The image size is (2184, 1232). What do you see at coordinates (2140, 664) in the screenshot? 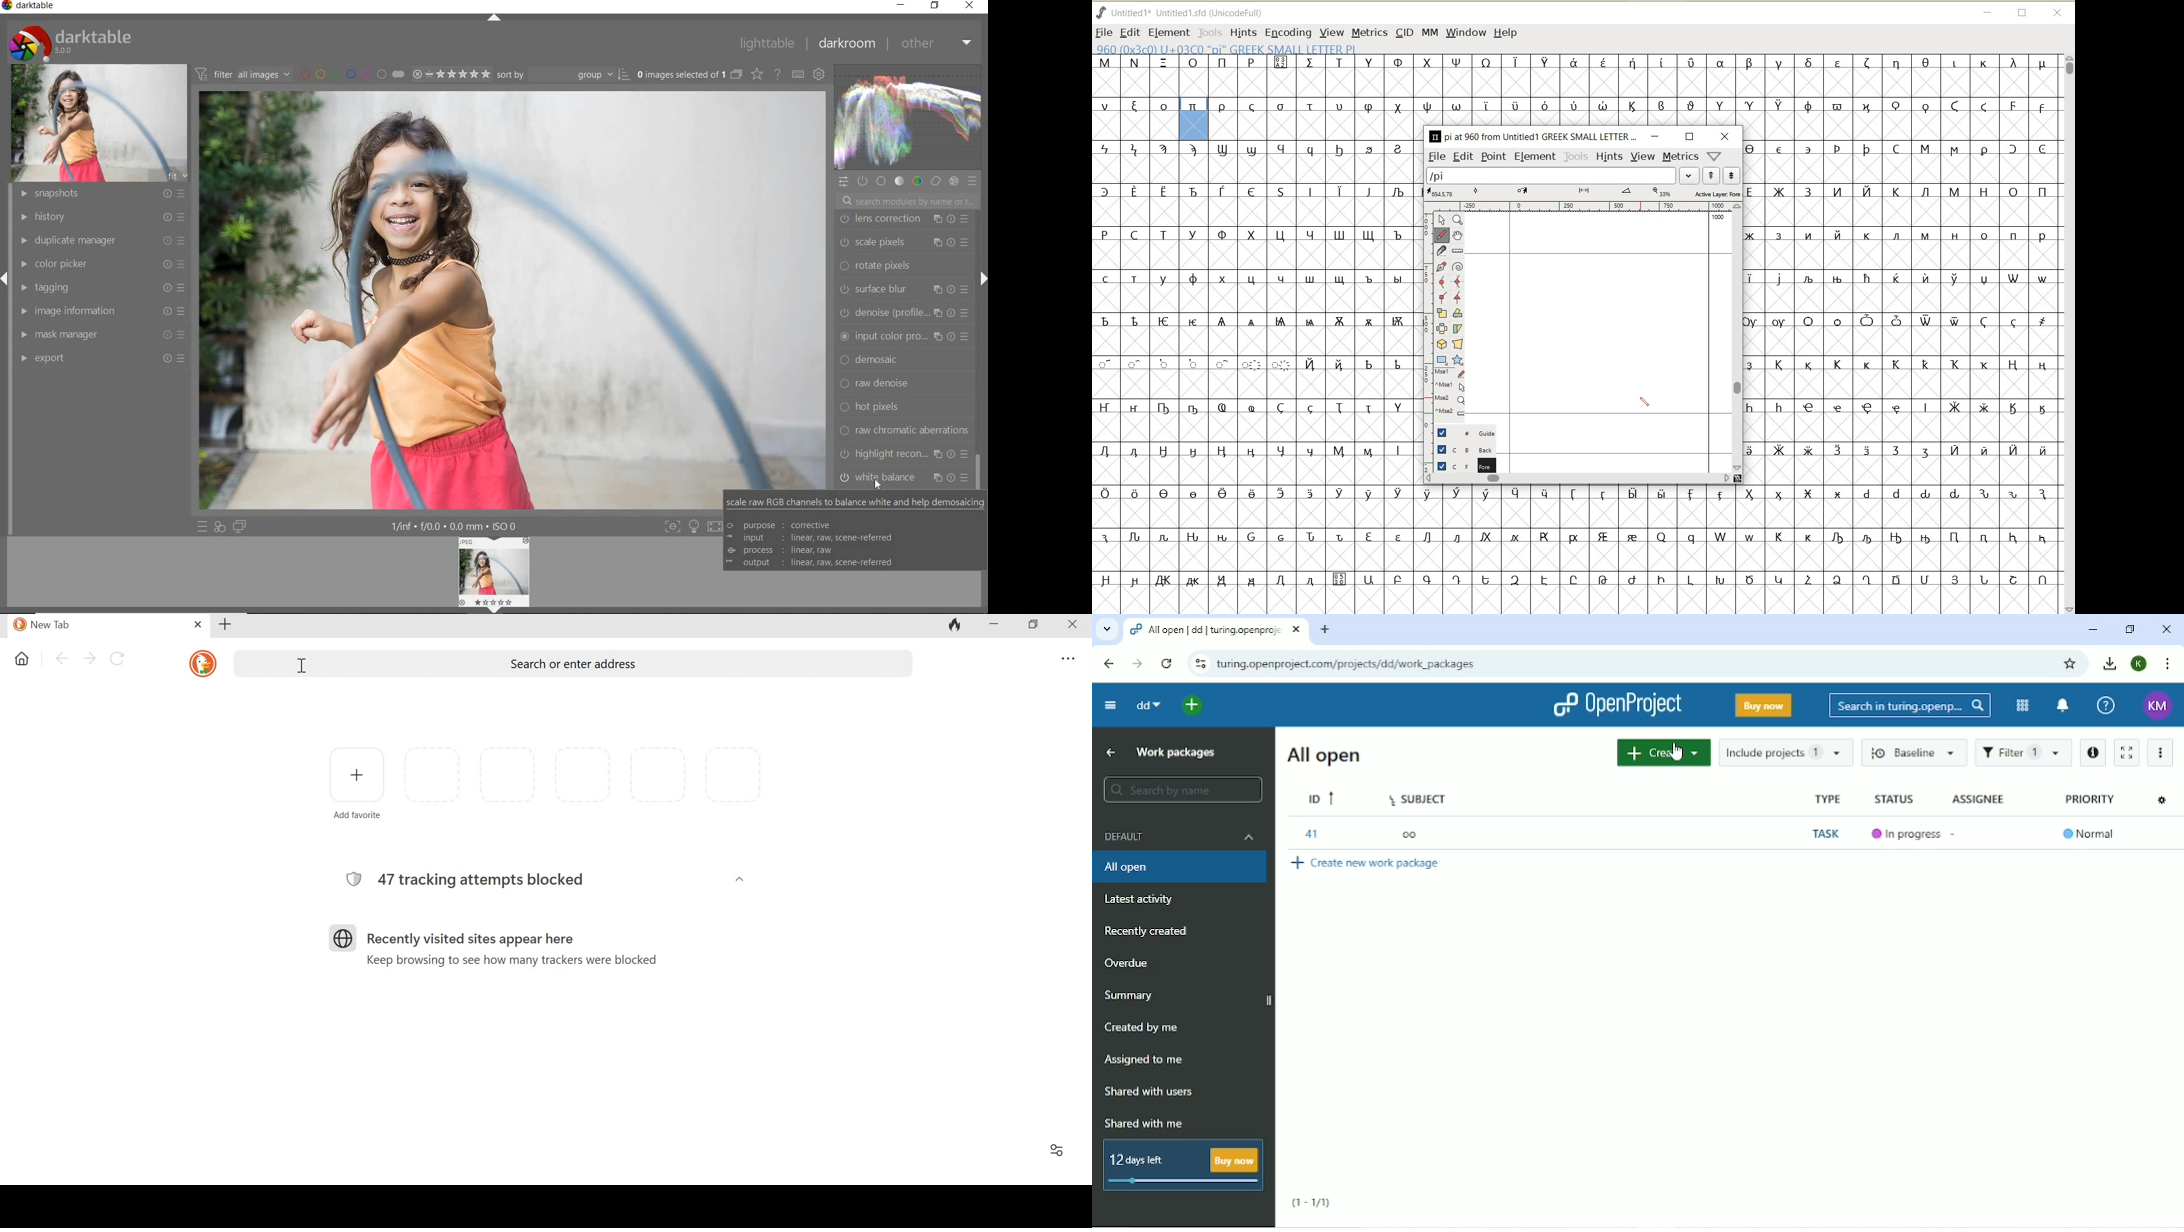
I see `K` at bounding box center [2140, 664].